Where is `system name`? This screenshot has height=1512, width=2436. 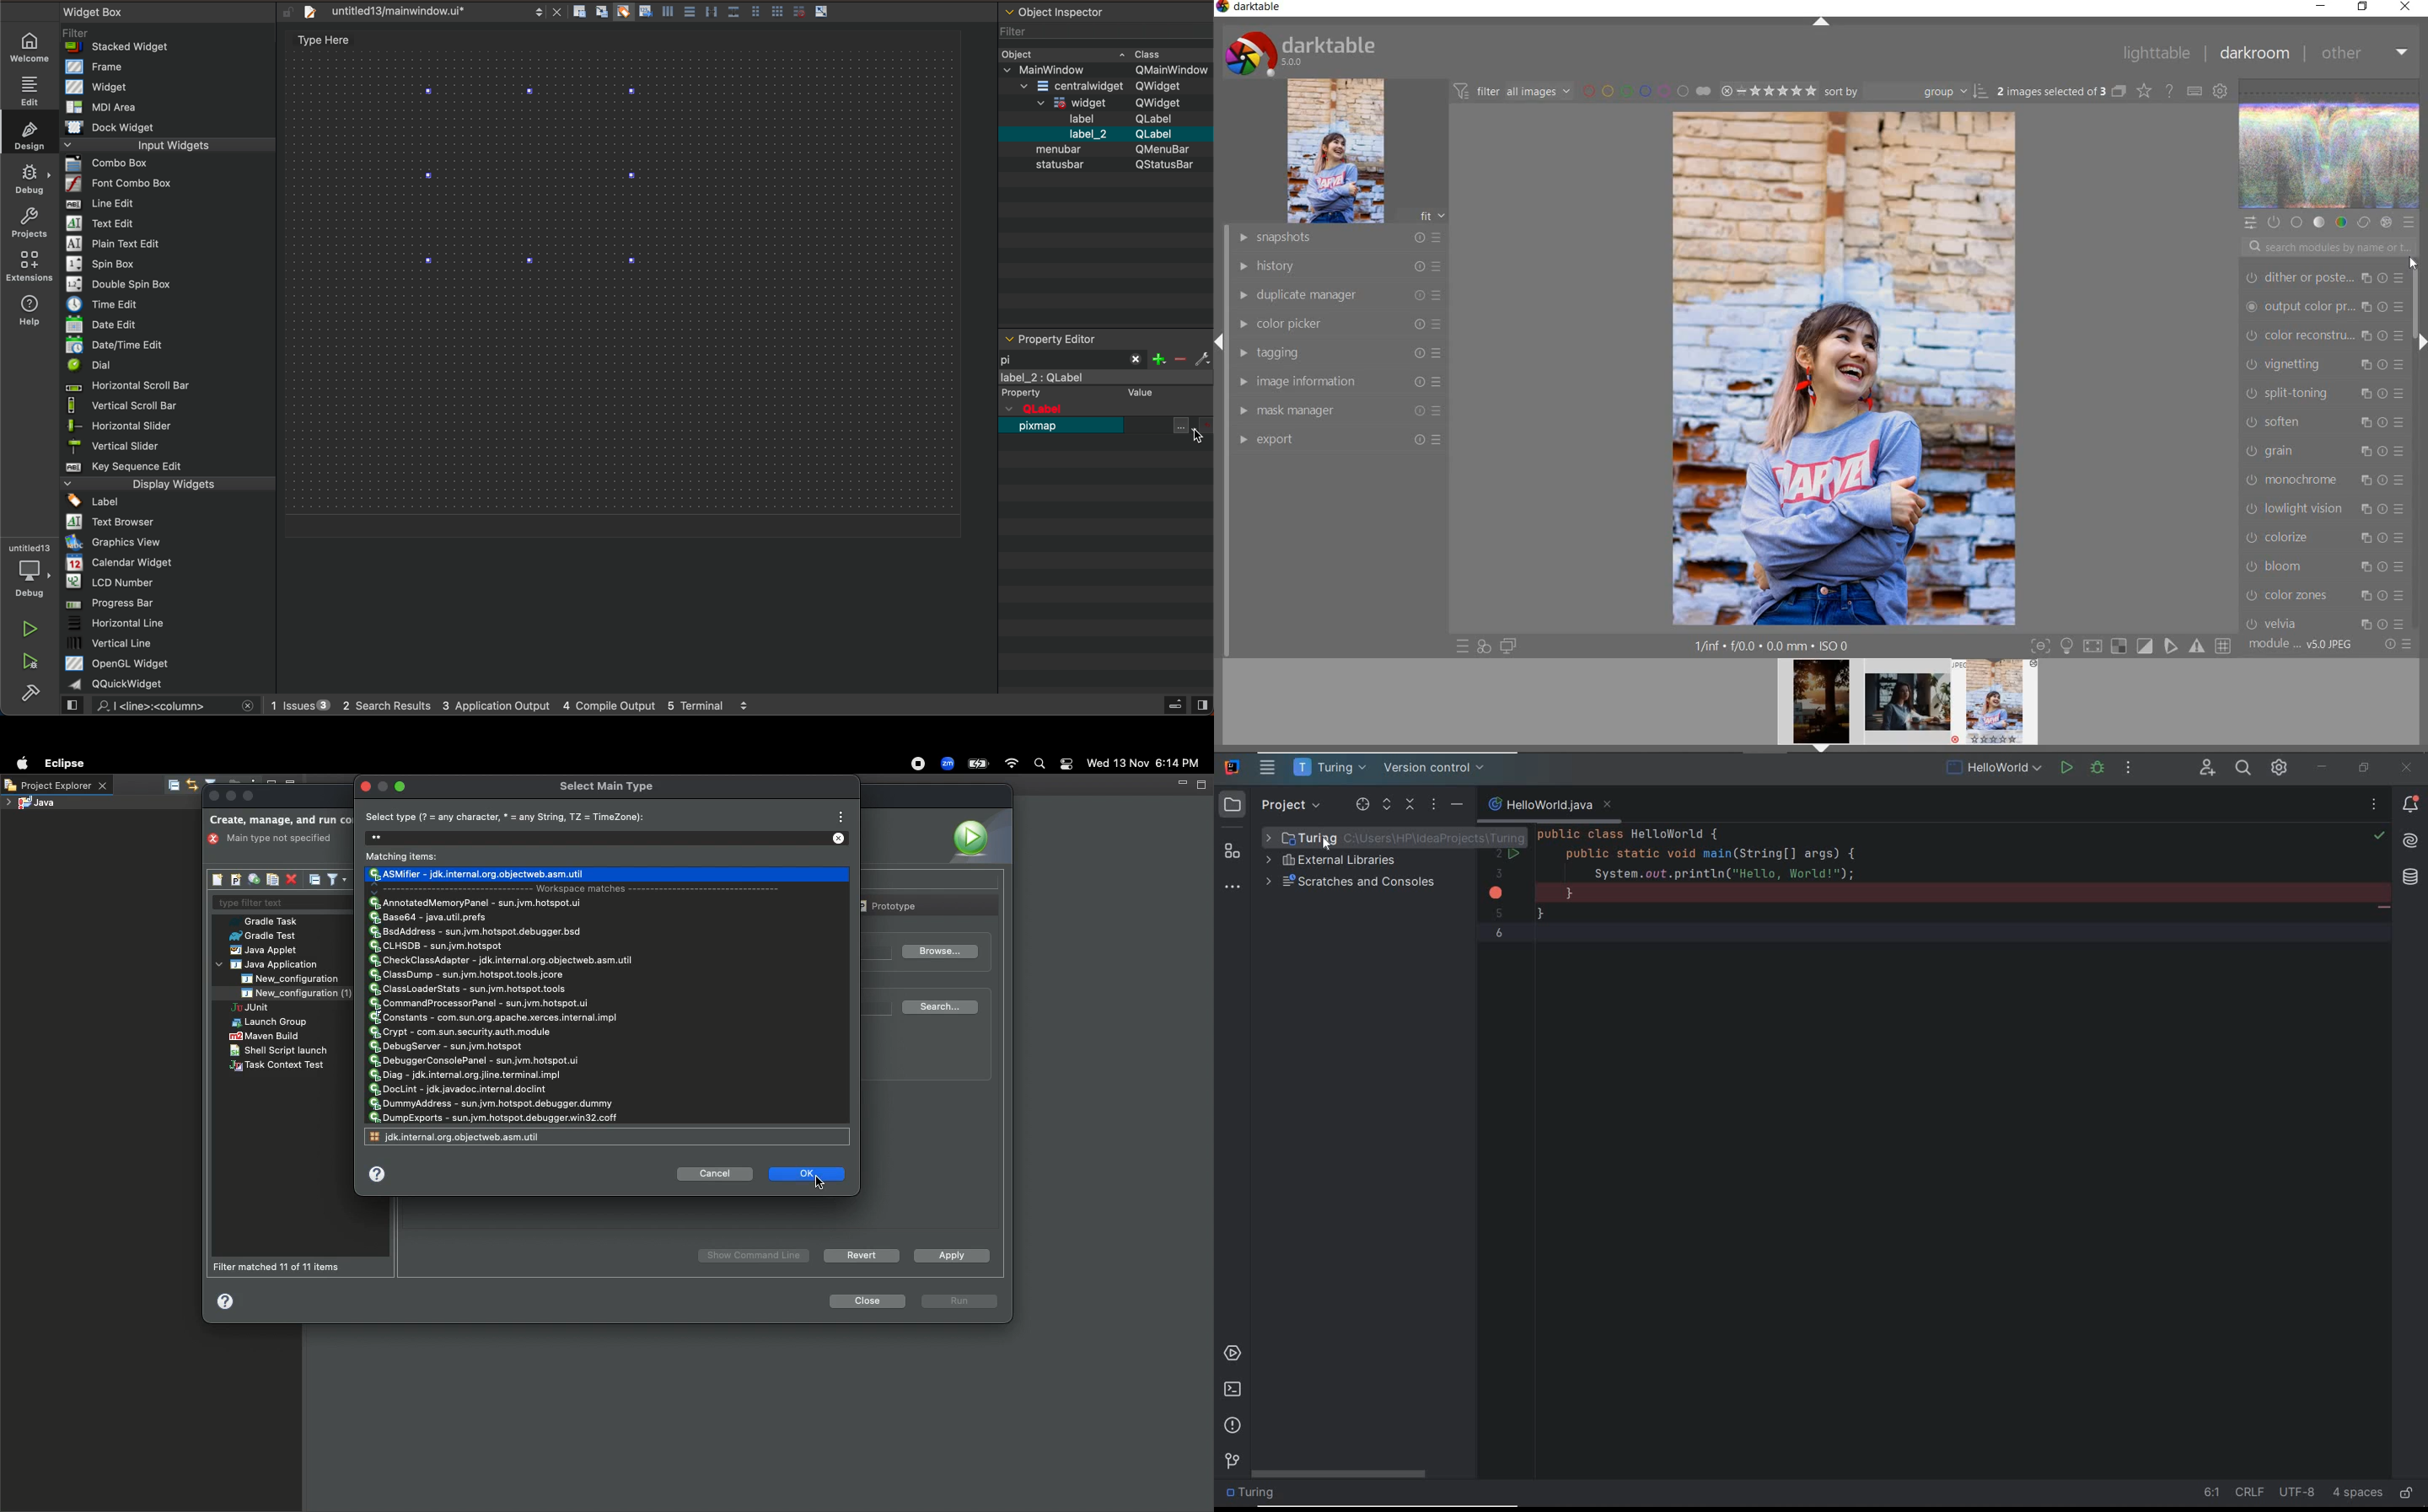 system name is located at coordinates (1249, 9).